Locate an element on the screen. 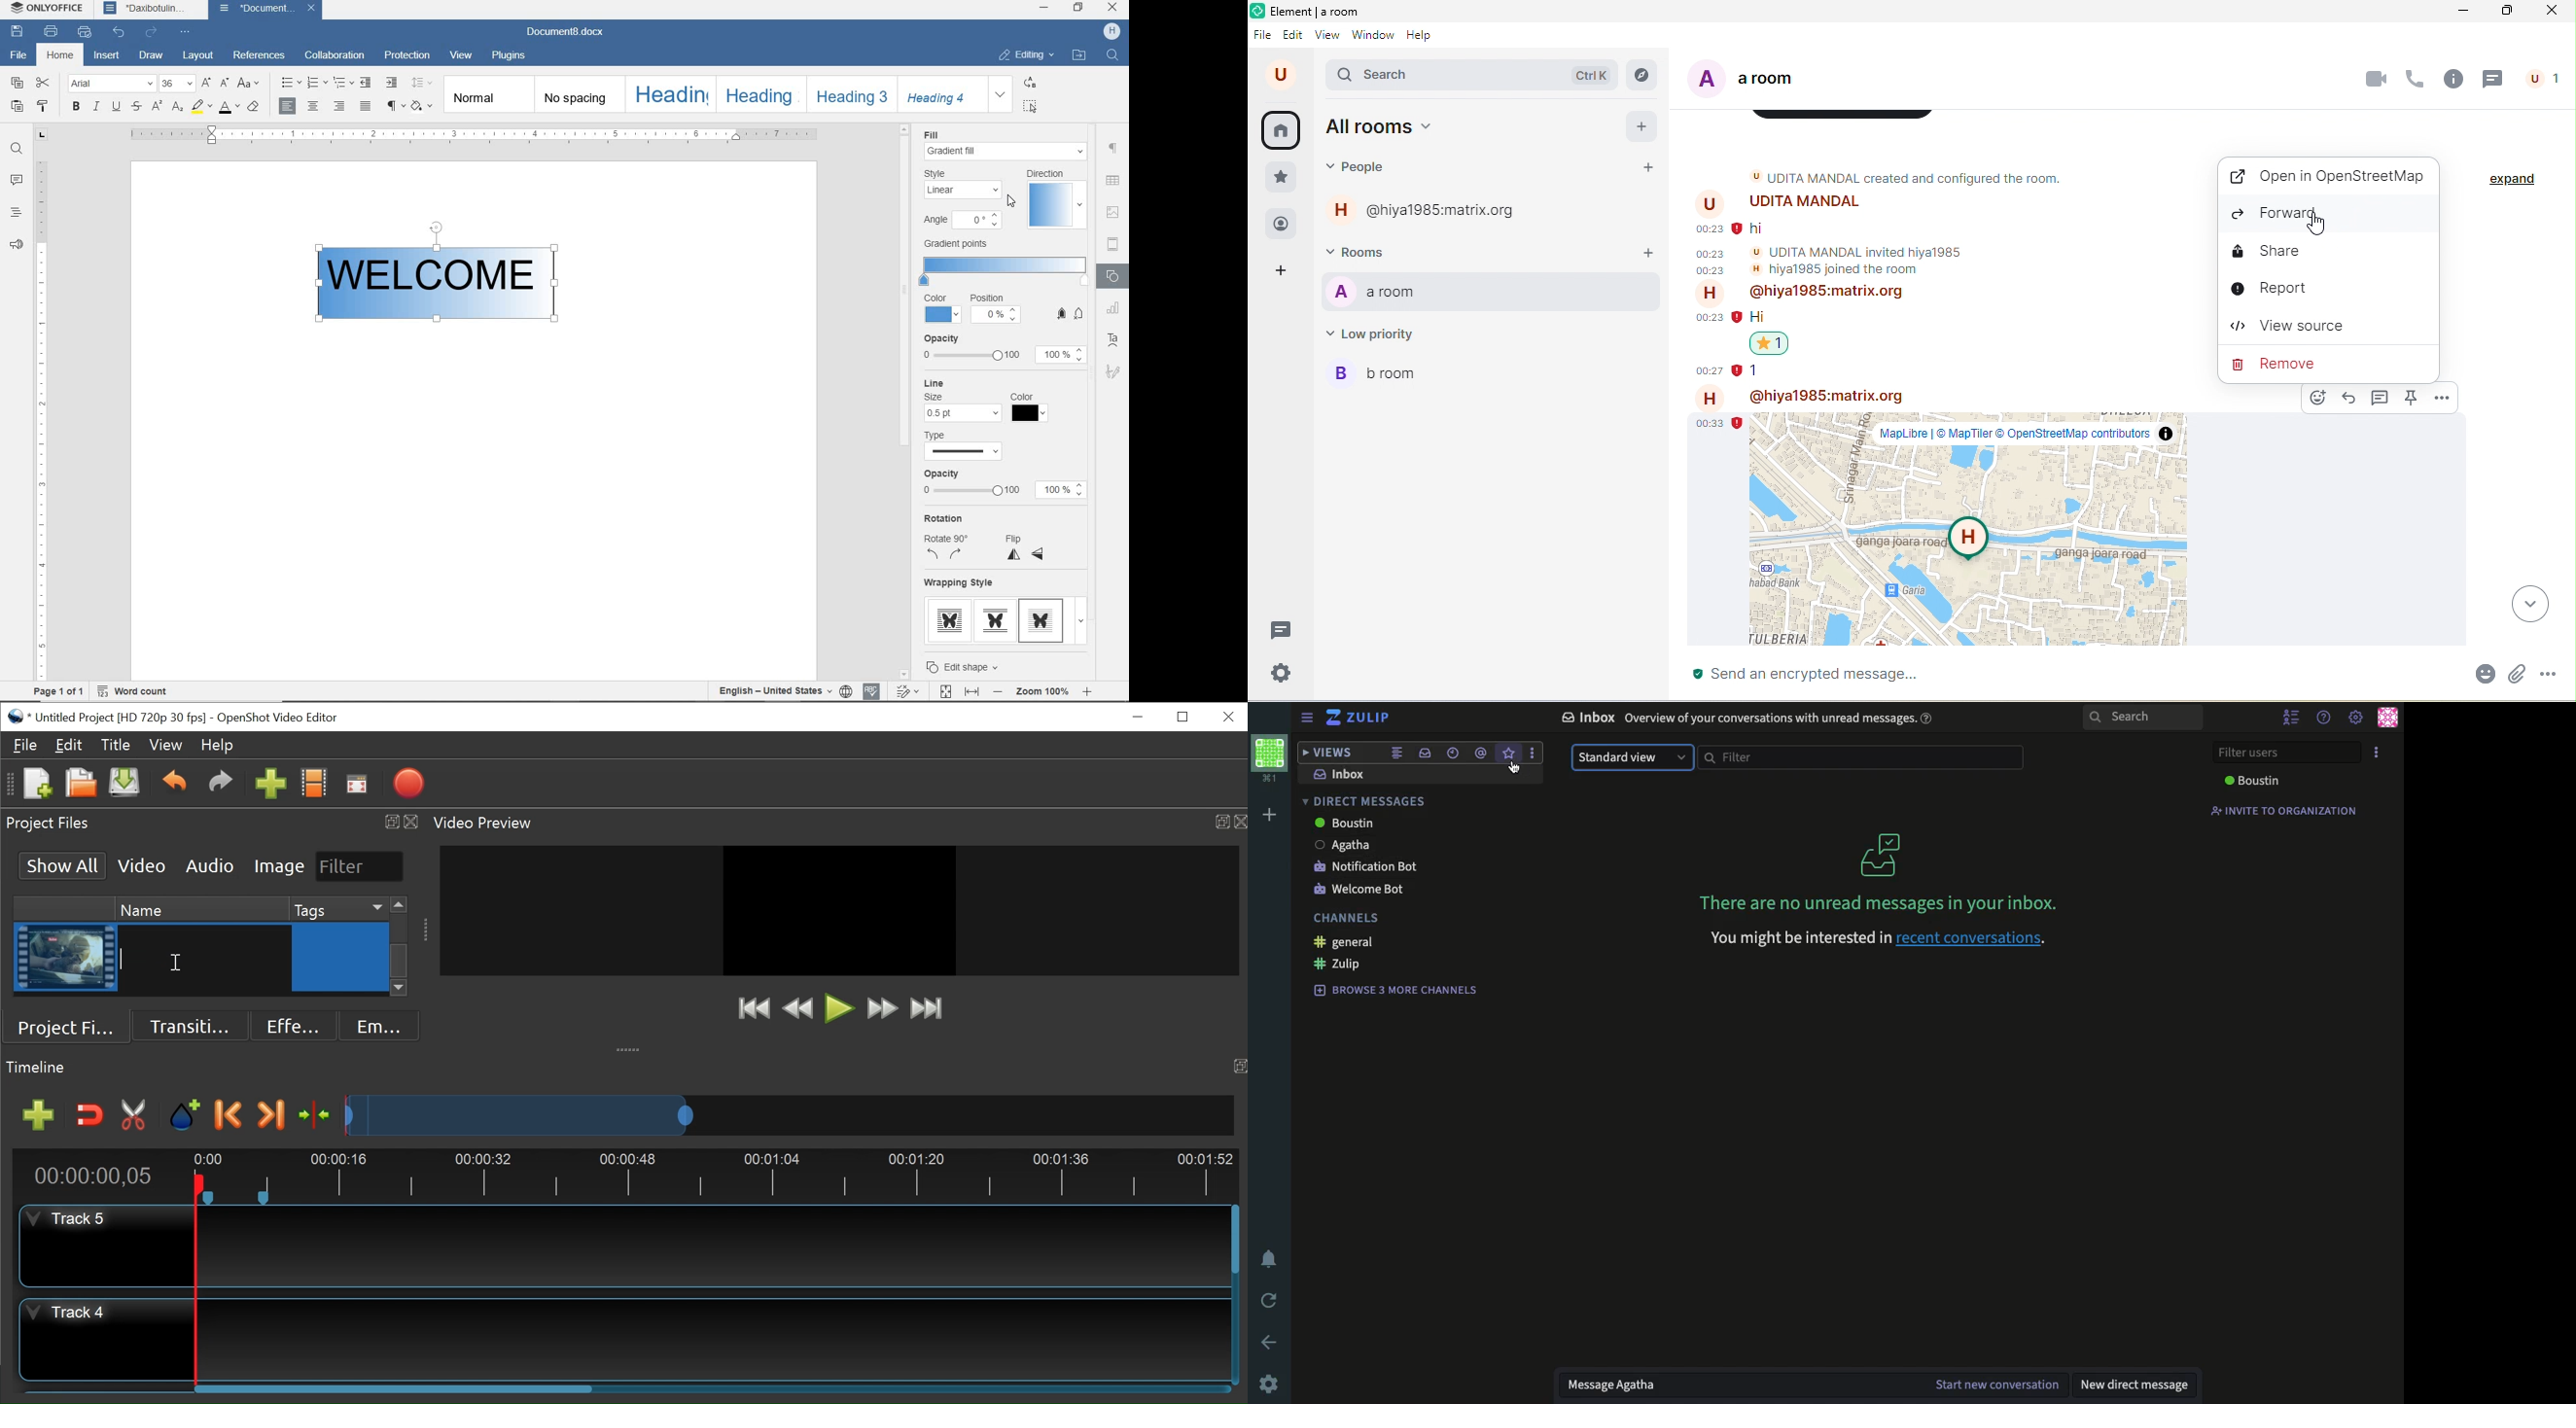 This screenshot has width=2576, height=1428. Element | Home is located at coordinates (1318, 11).